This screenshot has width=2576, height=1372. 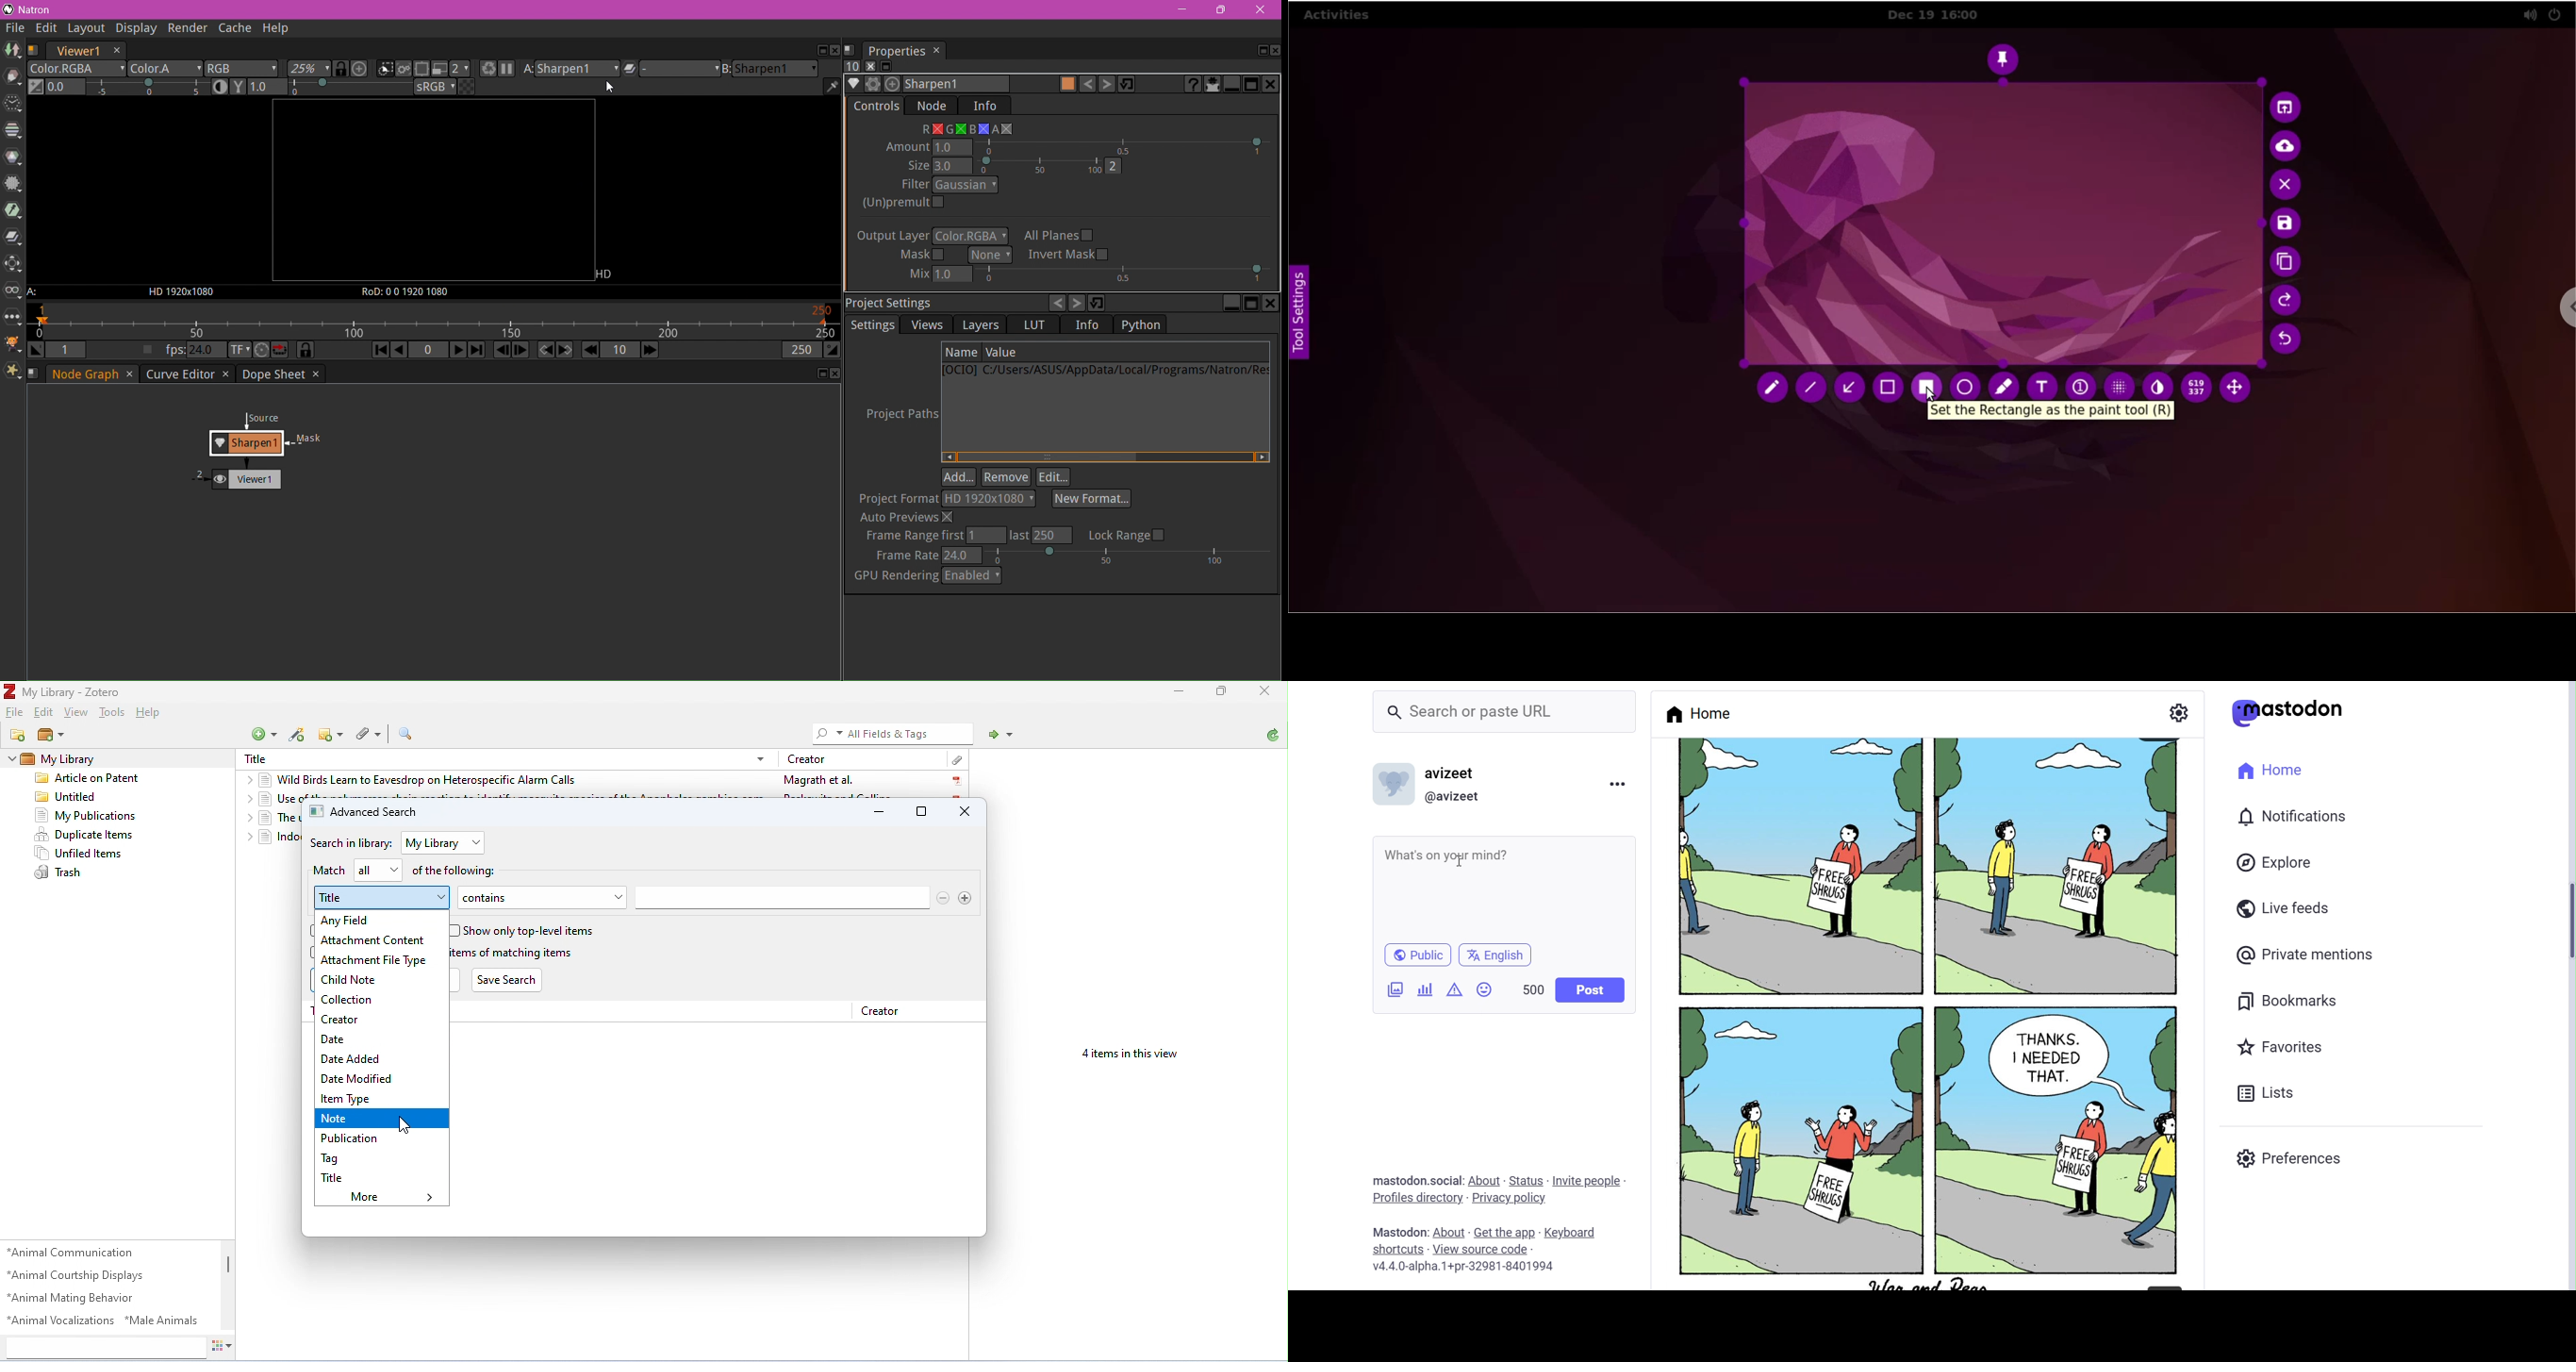 What do you see at coordinates (19, 735) in the screenshot?
I see `new collection` at bounding box center [19, 735].